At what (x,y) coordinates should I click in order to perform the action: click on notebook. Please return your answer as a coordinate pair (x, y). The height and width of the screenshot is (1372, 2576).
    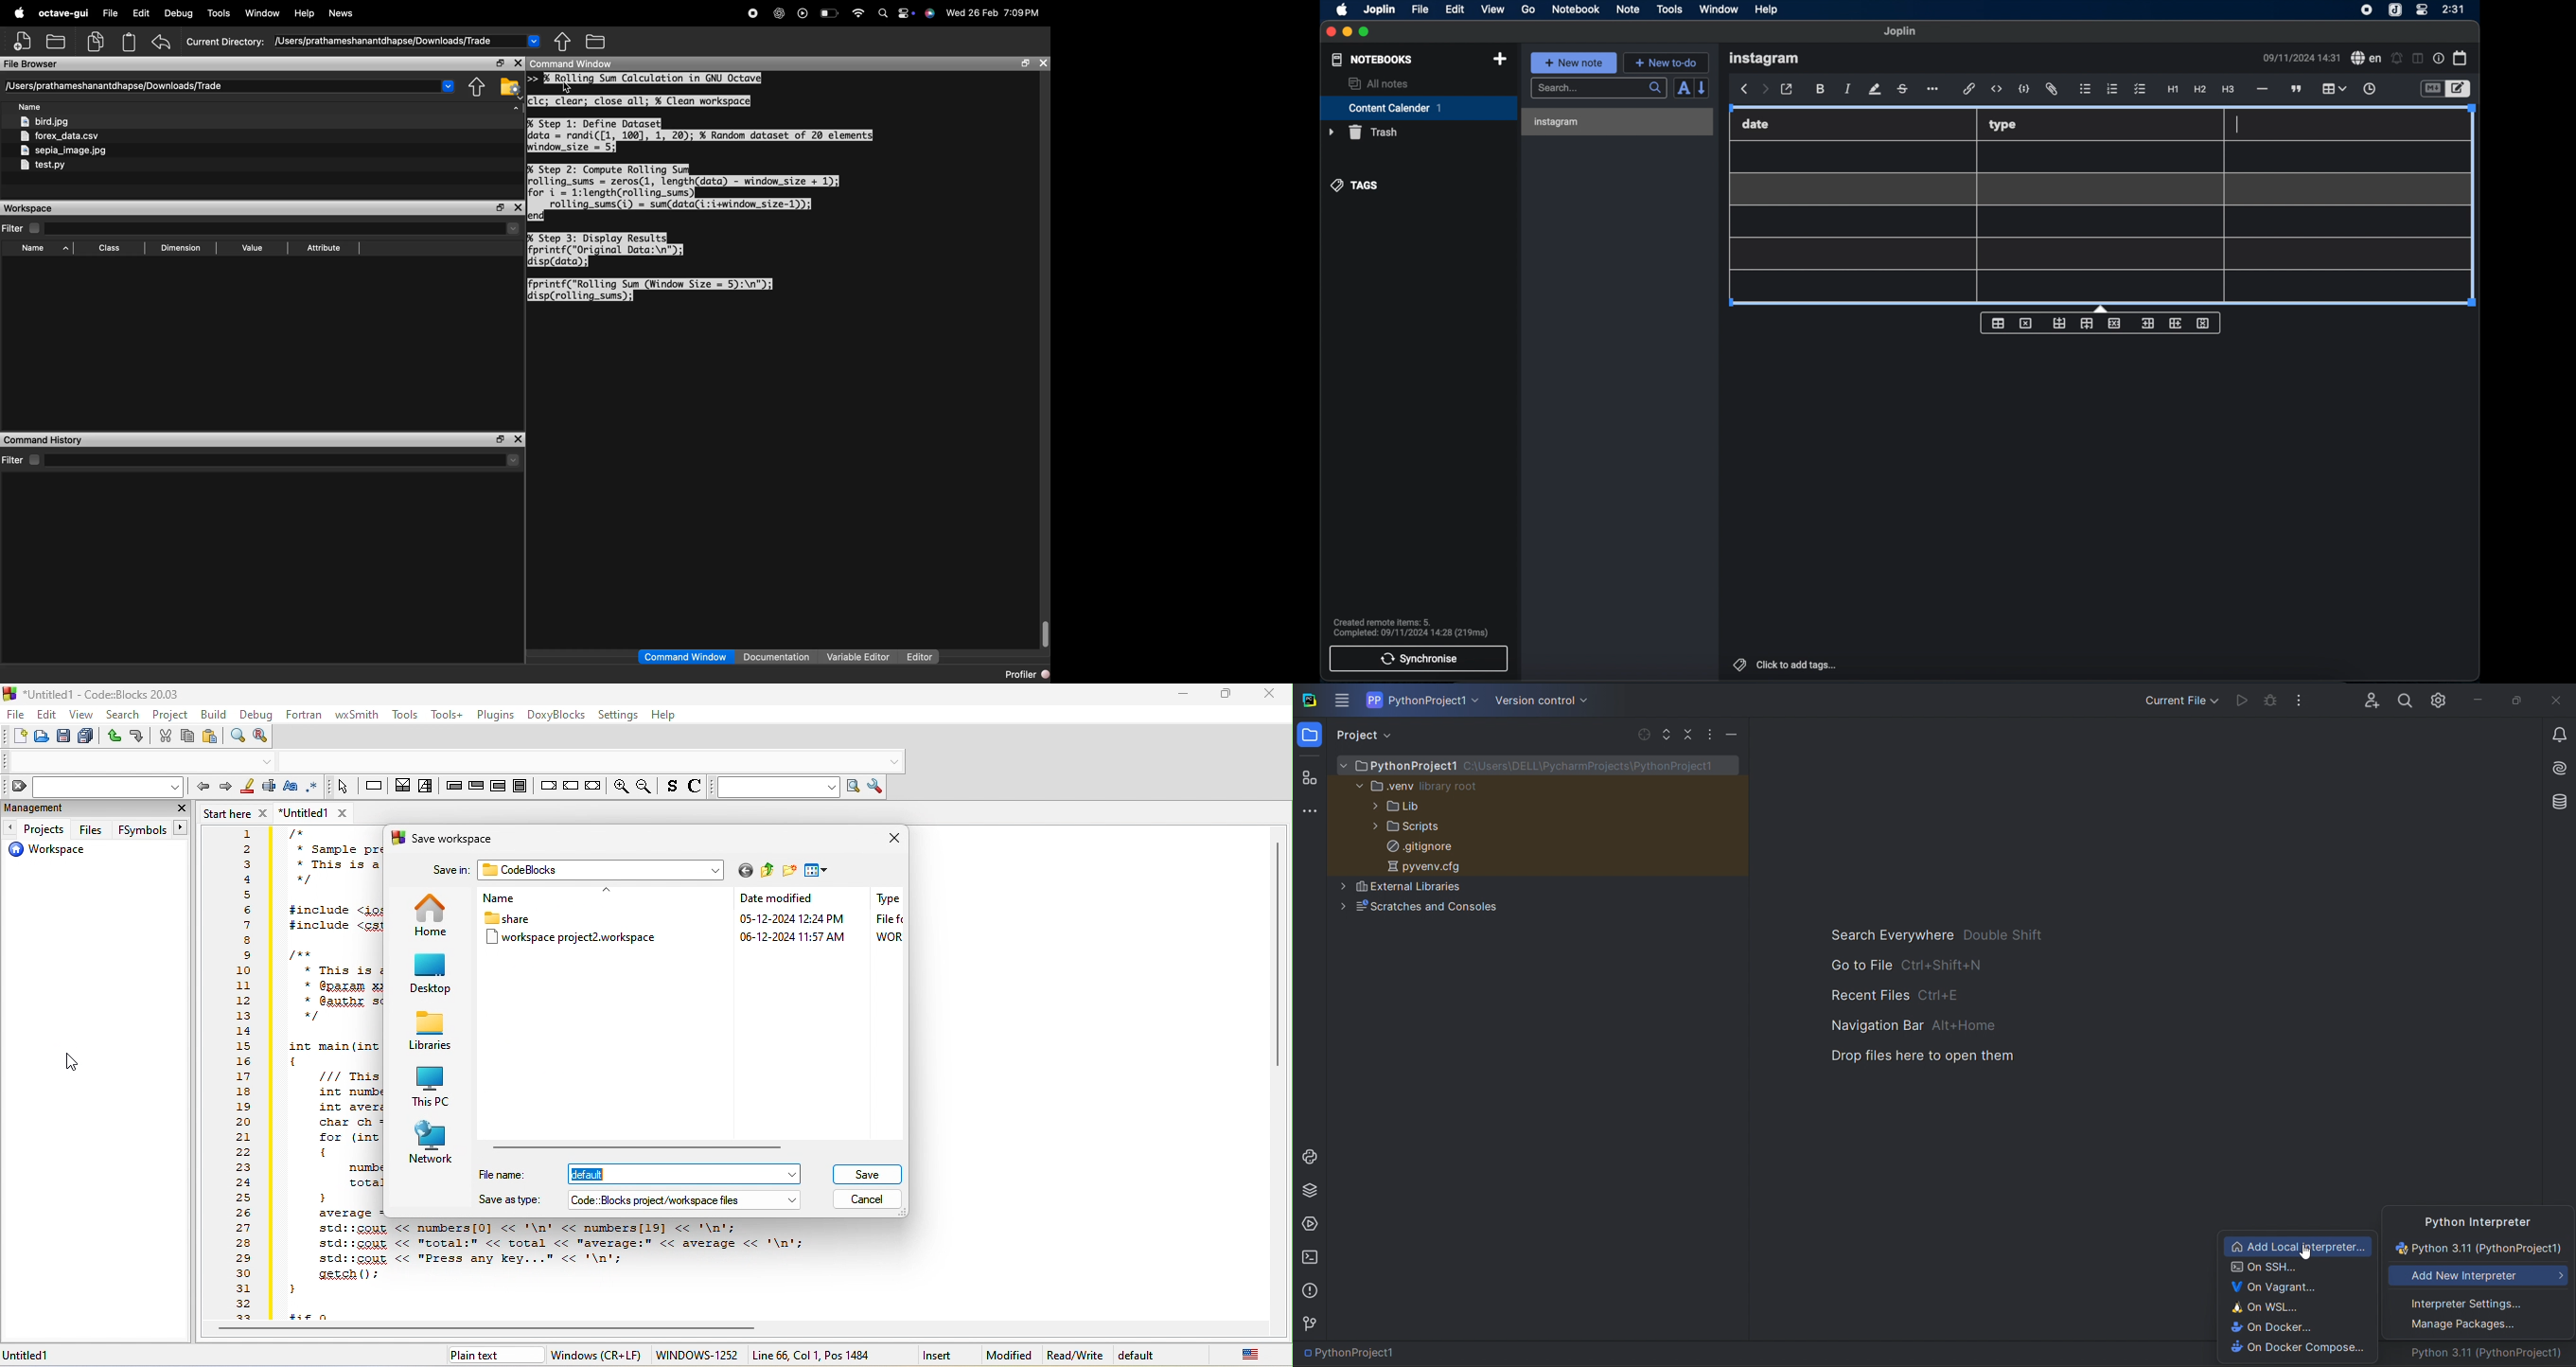
    Looking at the image, I should click on (1575, 9).